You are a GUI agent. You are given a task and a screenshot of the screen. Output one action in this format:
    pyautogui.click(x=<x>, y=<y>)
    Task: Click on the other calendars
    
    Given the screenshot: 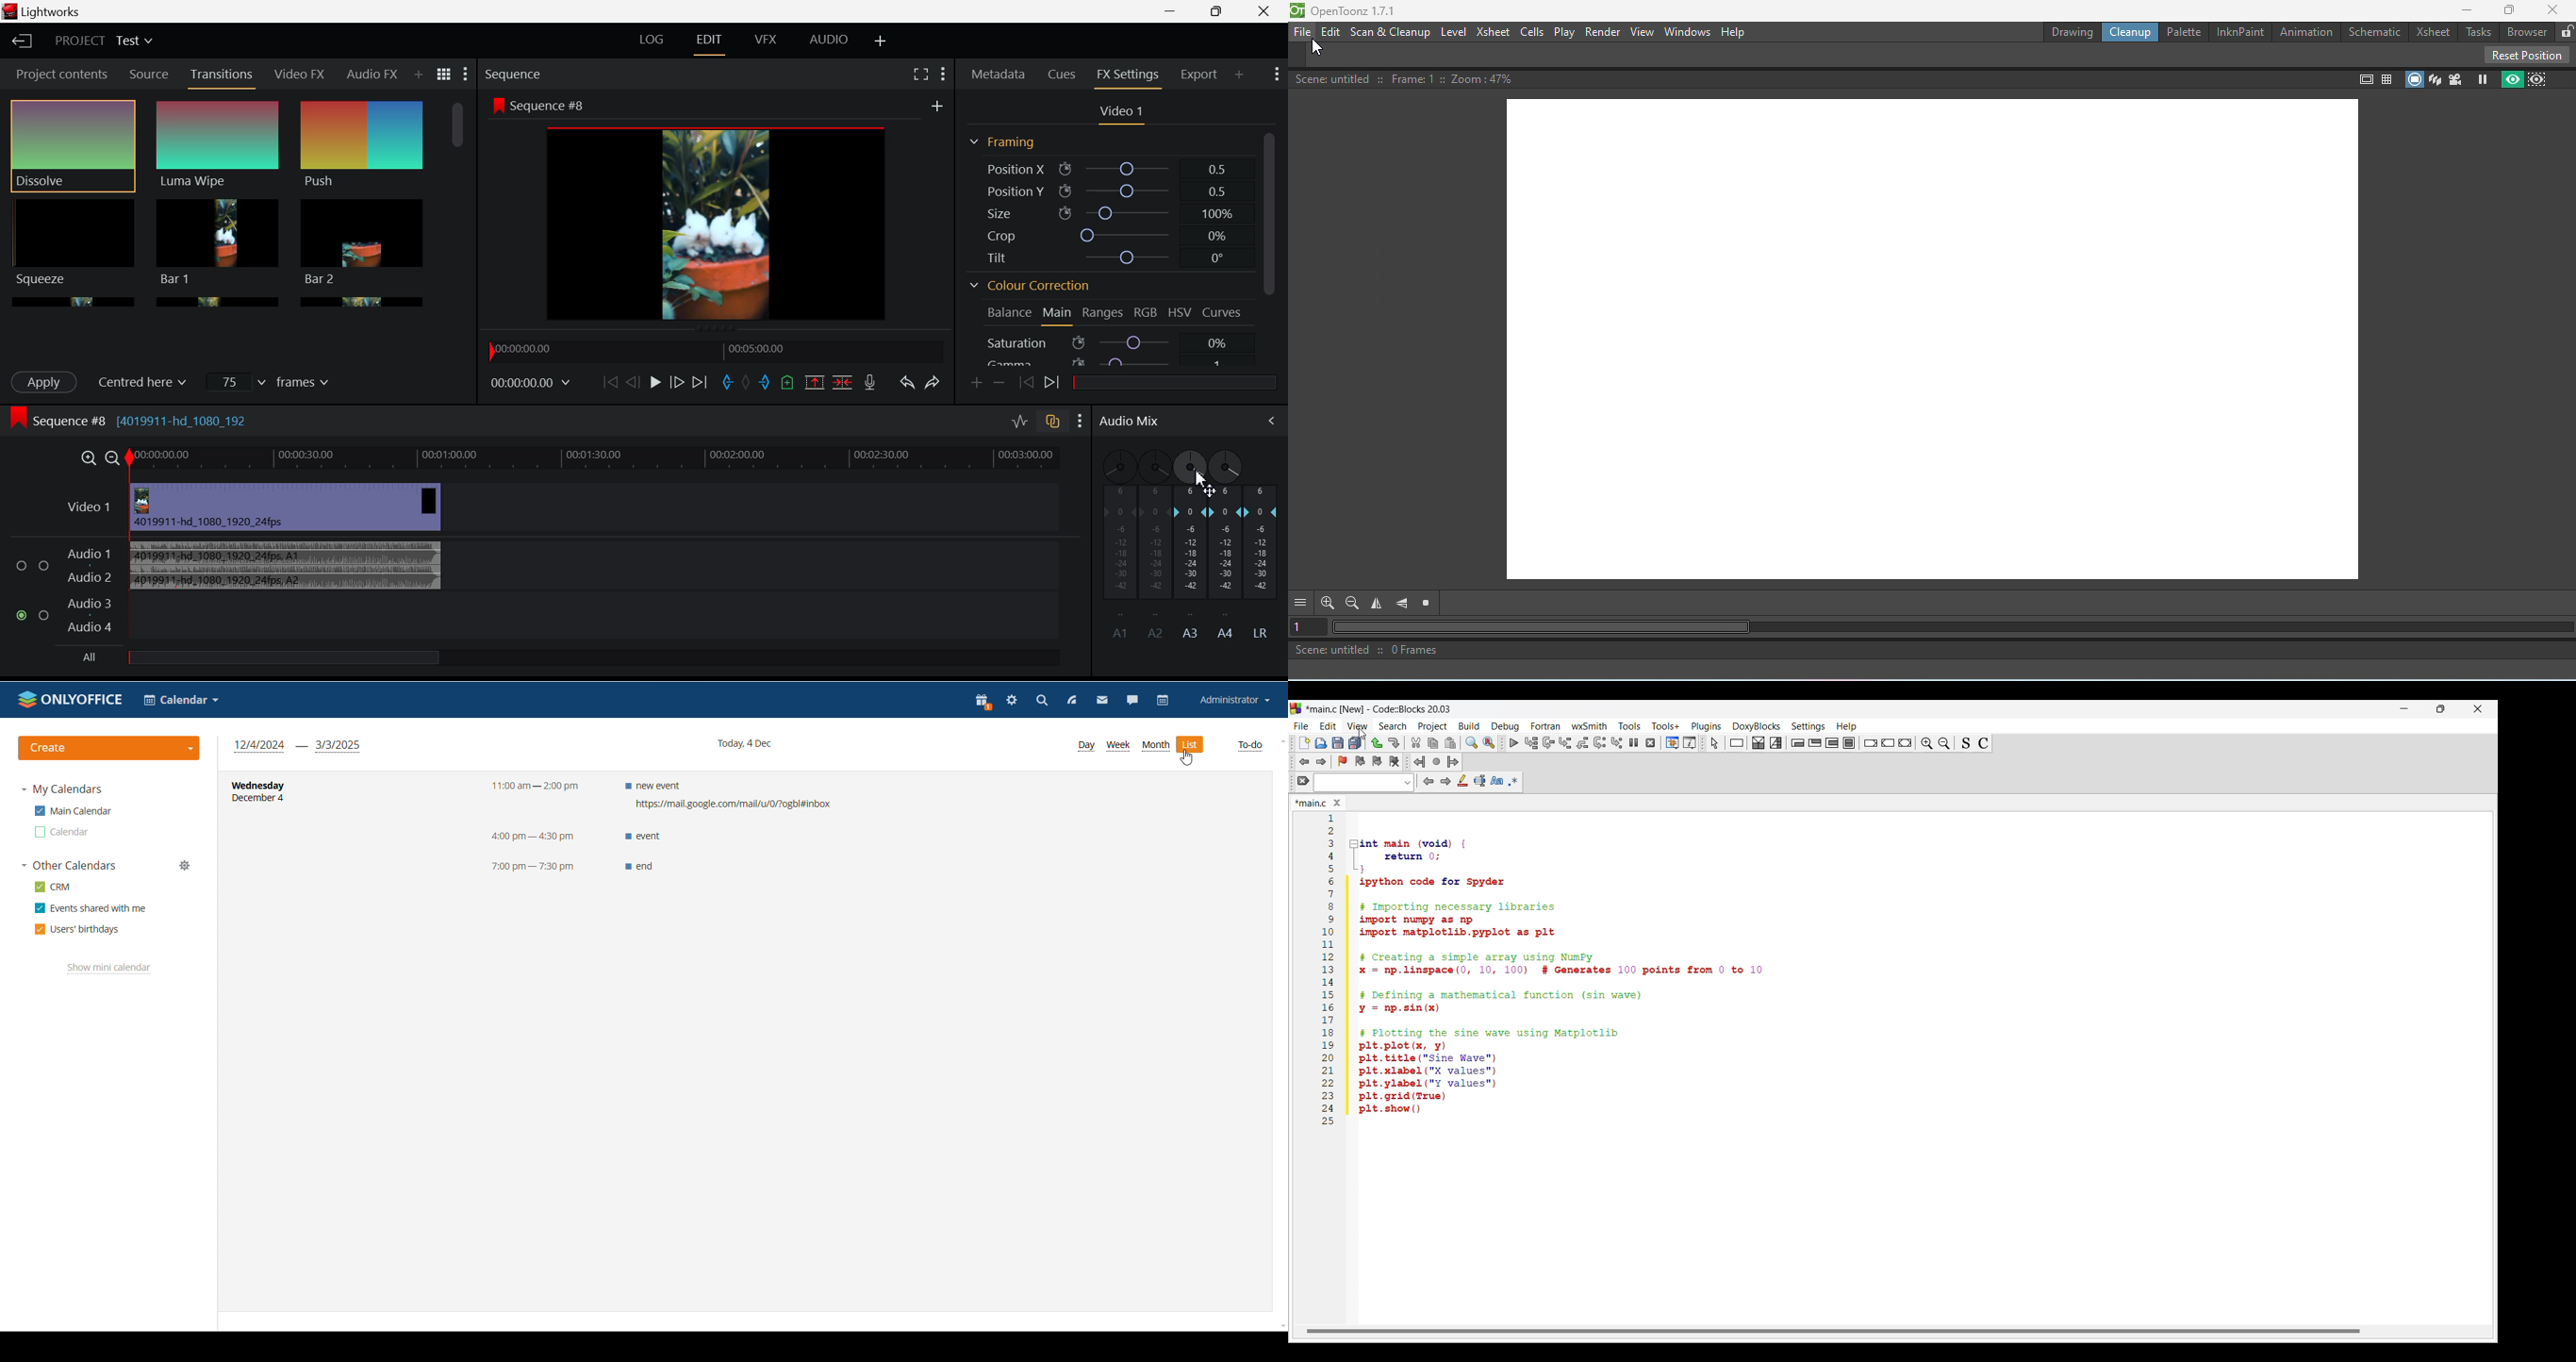 What is the action you would take?
    pyautogui.click(x=69, y=866)
    